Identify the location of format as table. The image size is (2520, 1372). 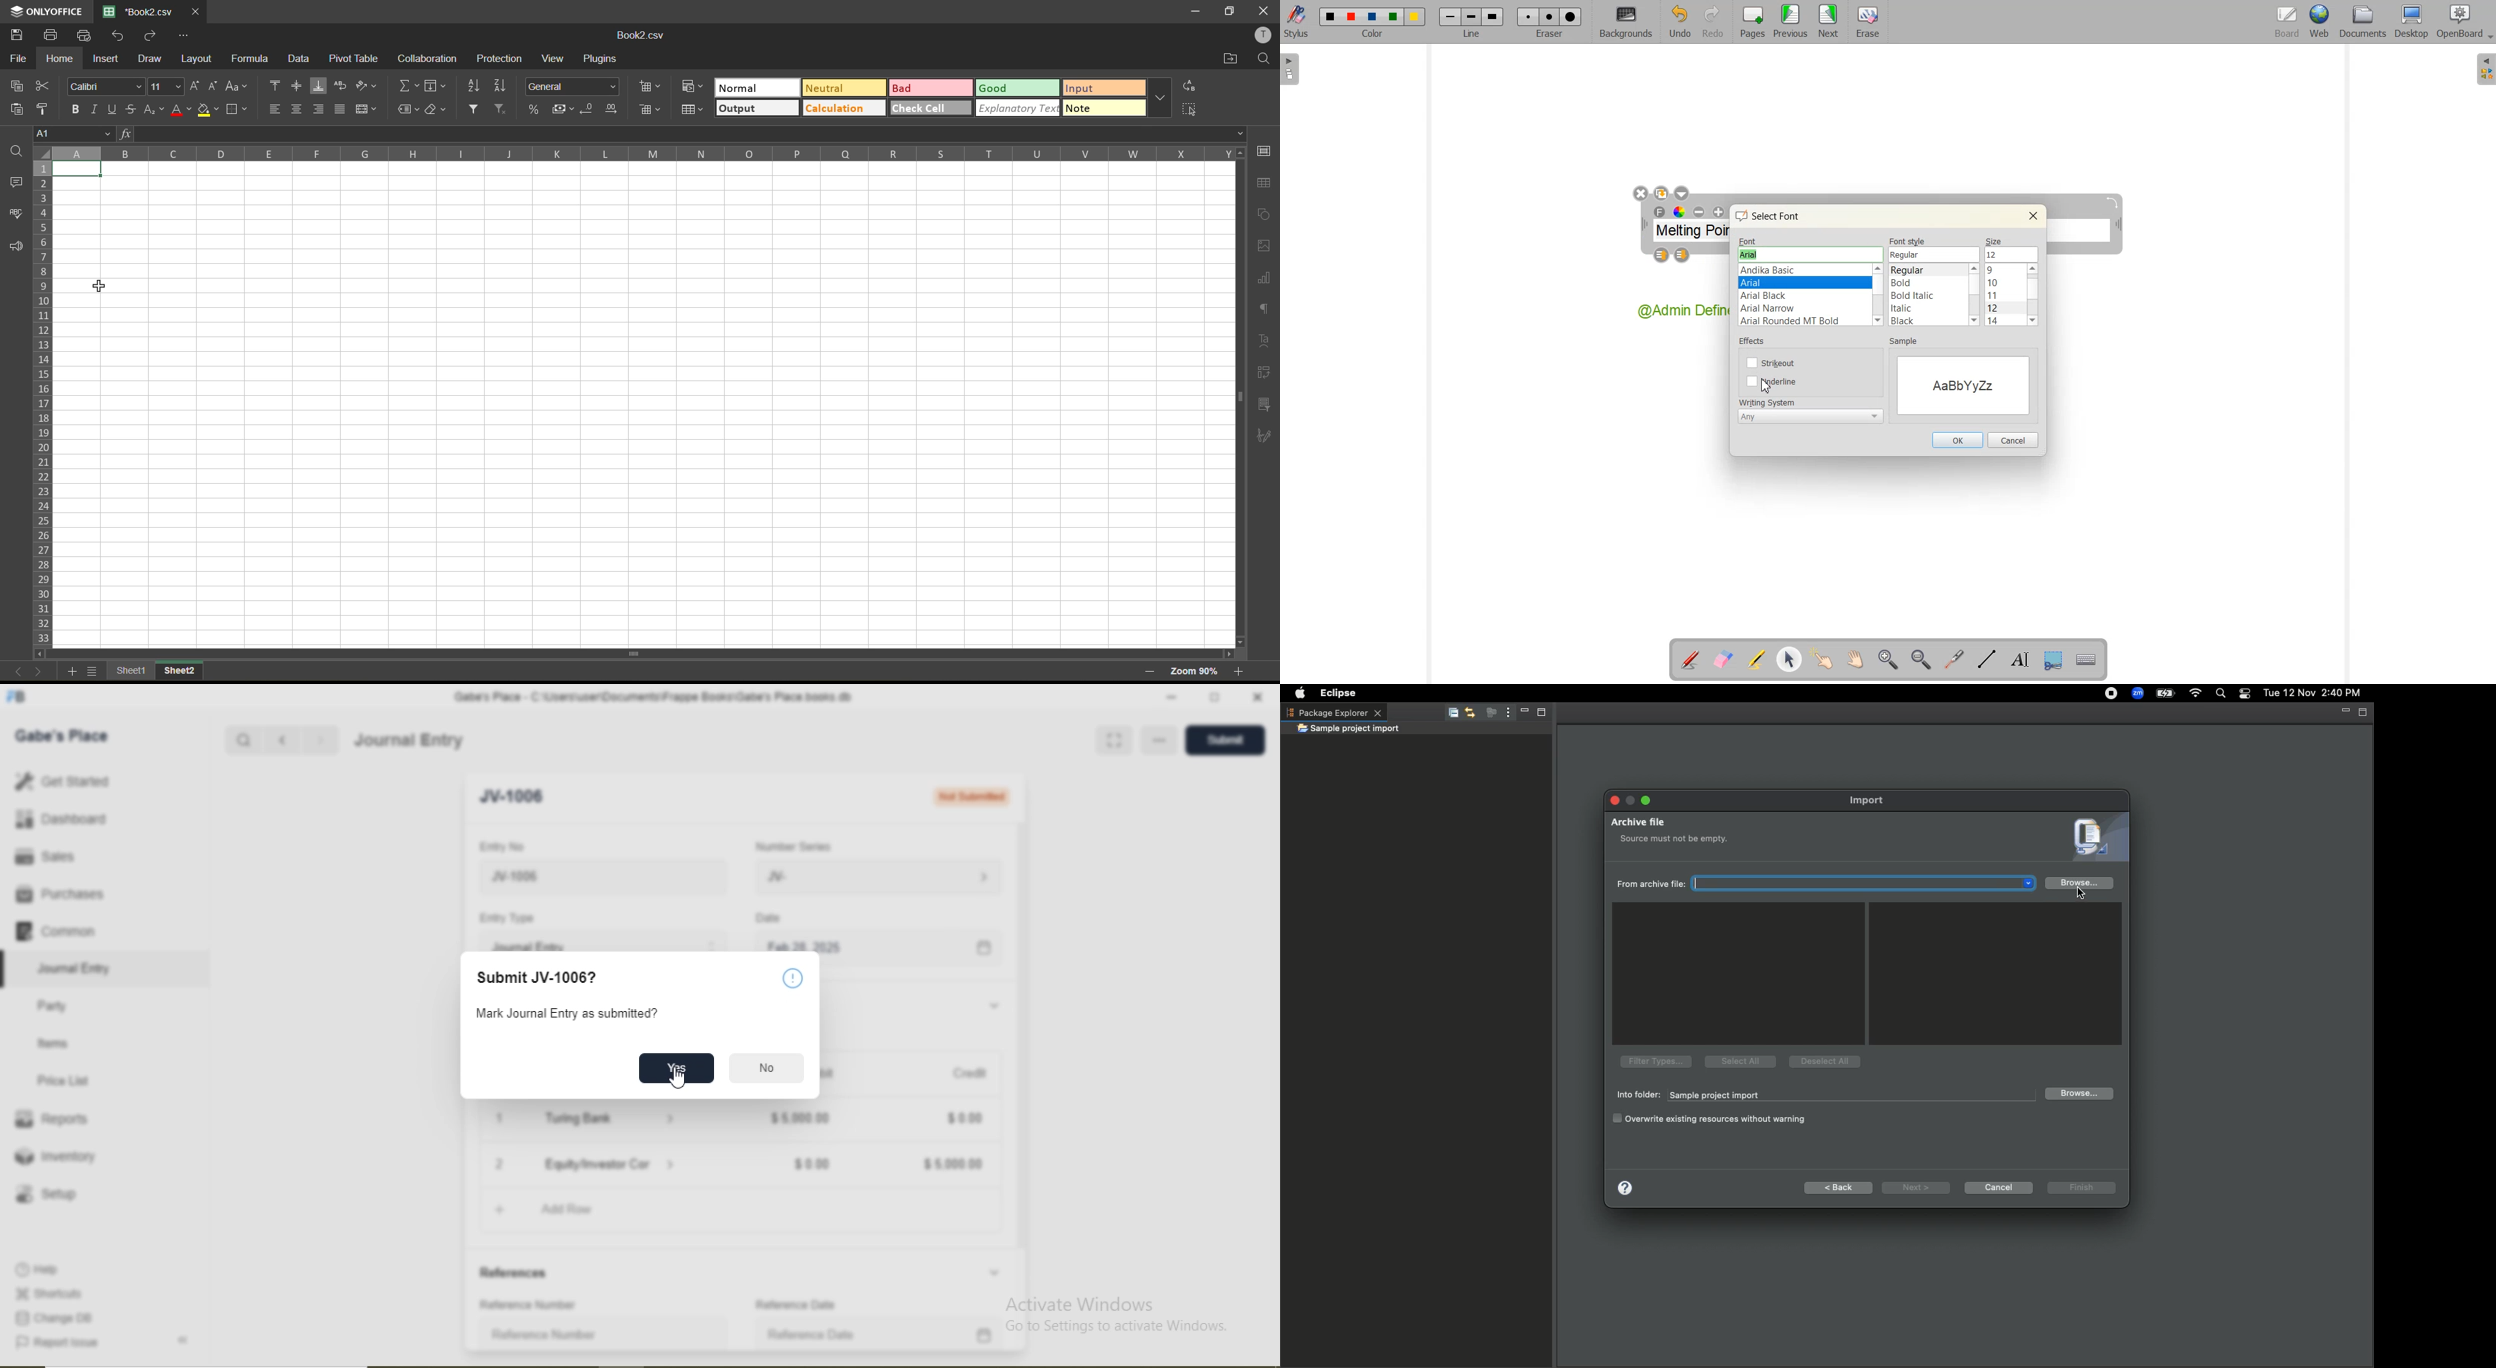
(696, 113).